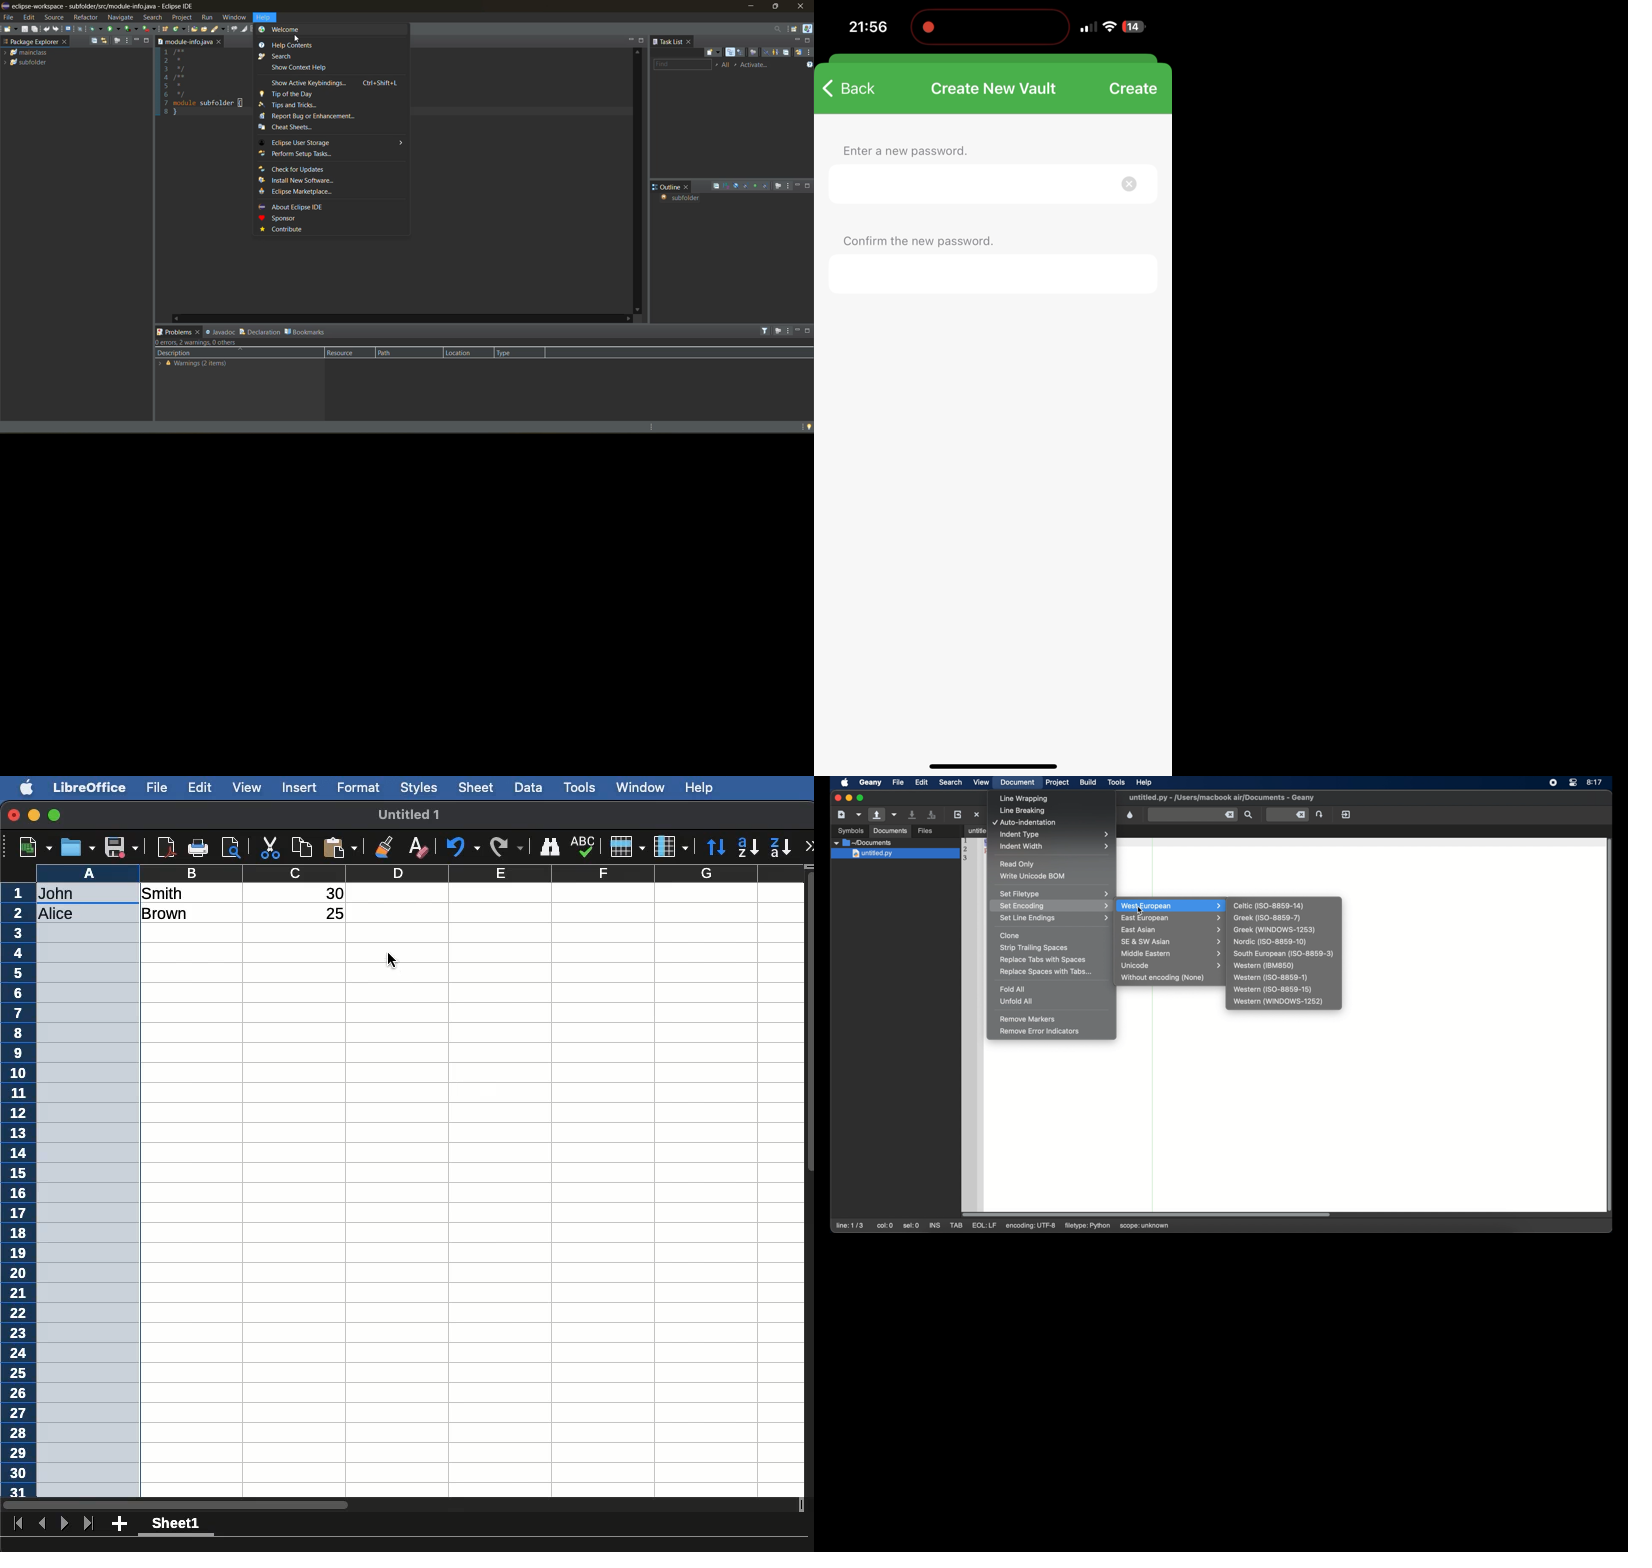 The width and height of the screenshot is (1652, 1568). What do you see at coordinates (181, 1526) in the screenshot?
I see `Sheet` at bounding box center [181, 1526].